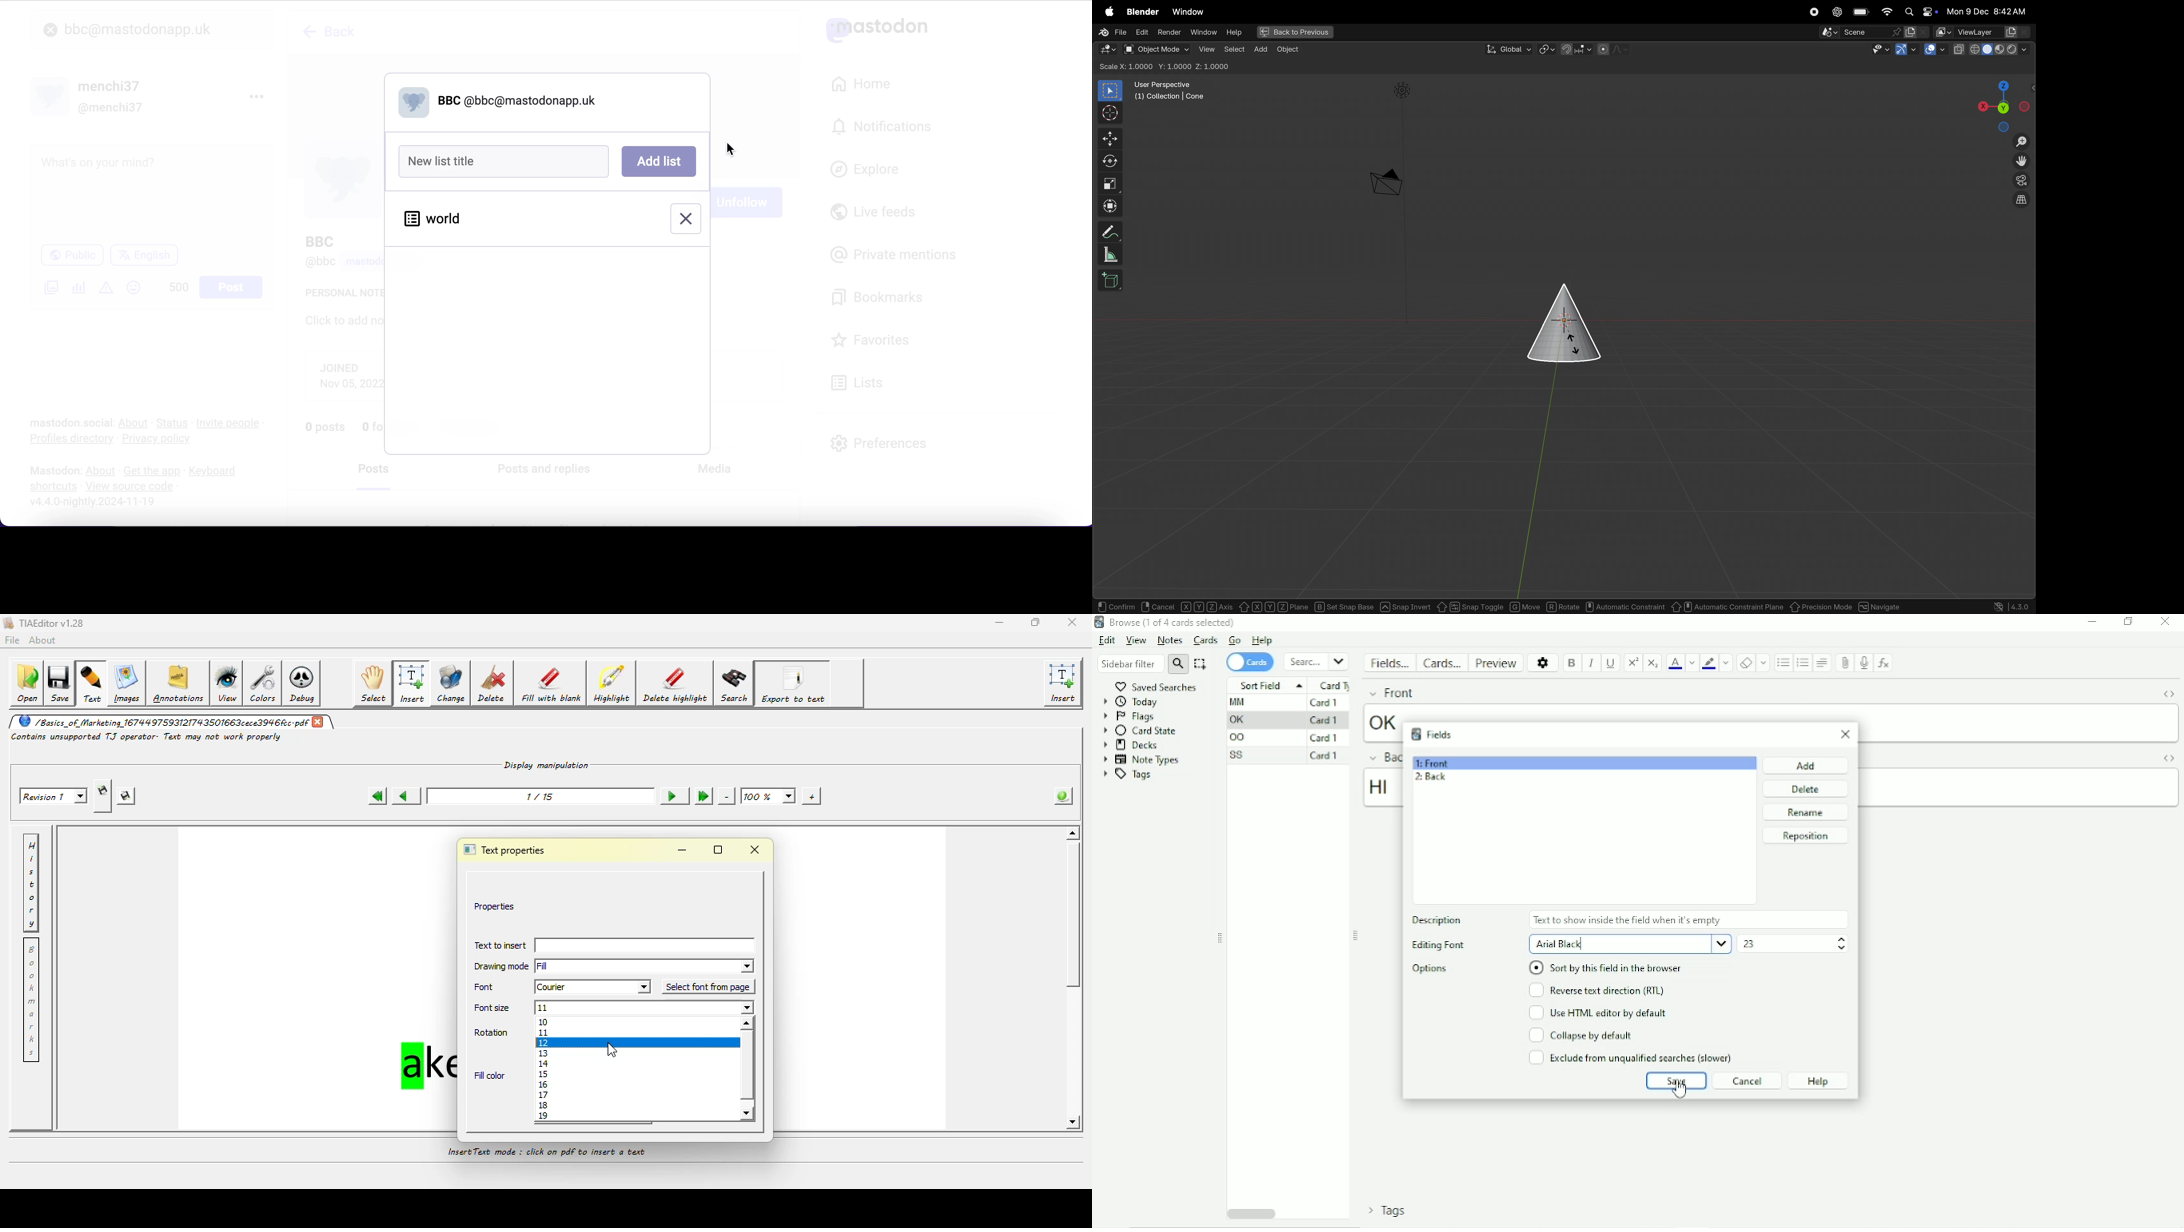 The image size is (2184, 1232). I want to click on Note Types, so click(1140, 760).